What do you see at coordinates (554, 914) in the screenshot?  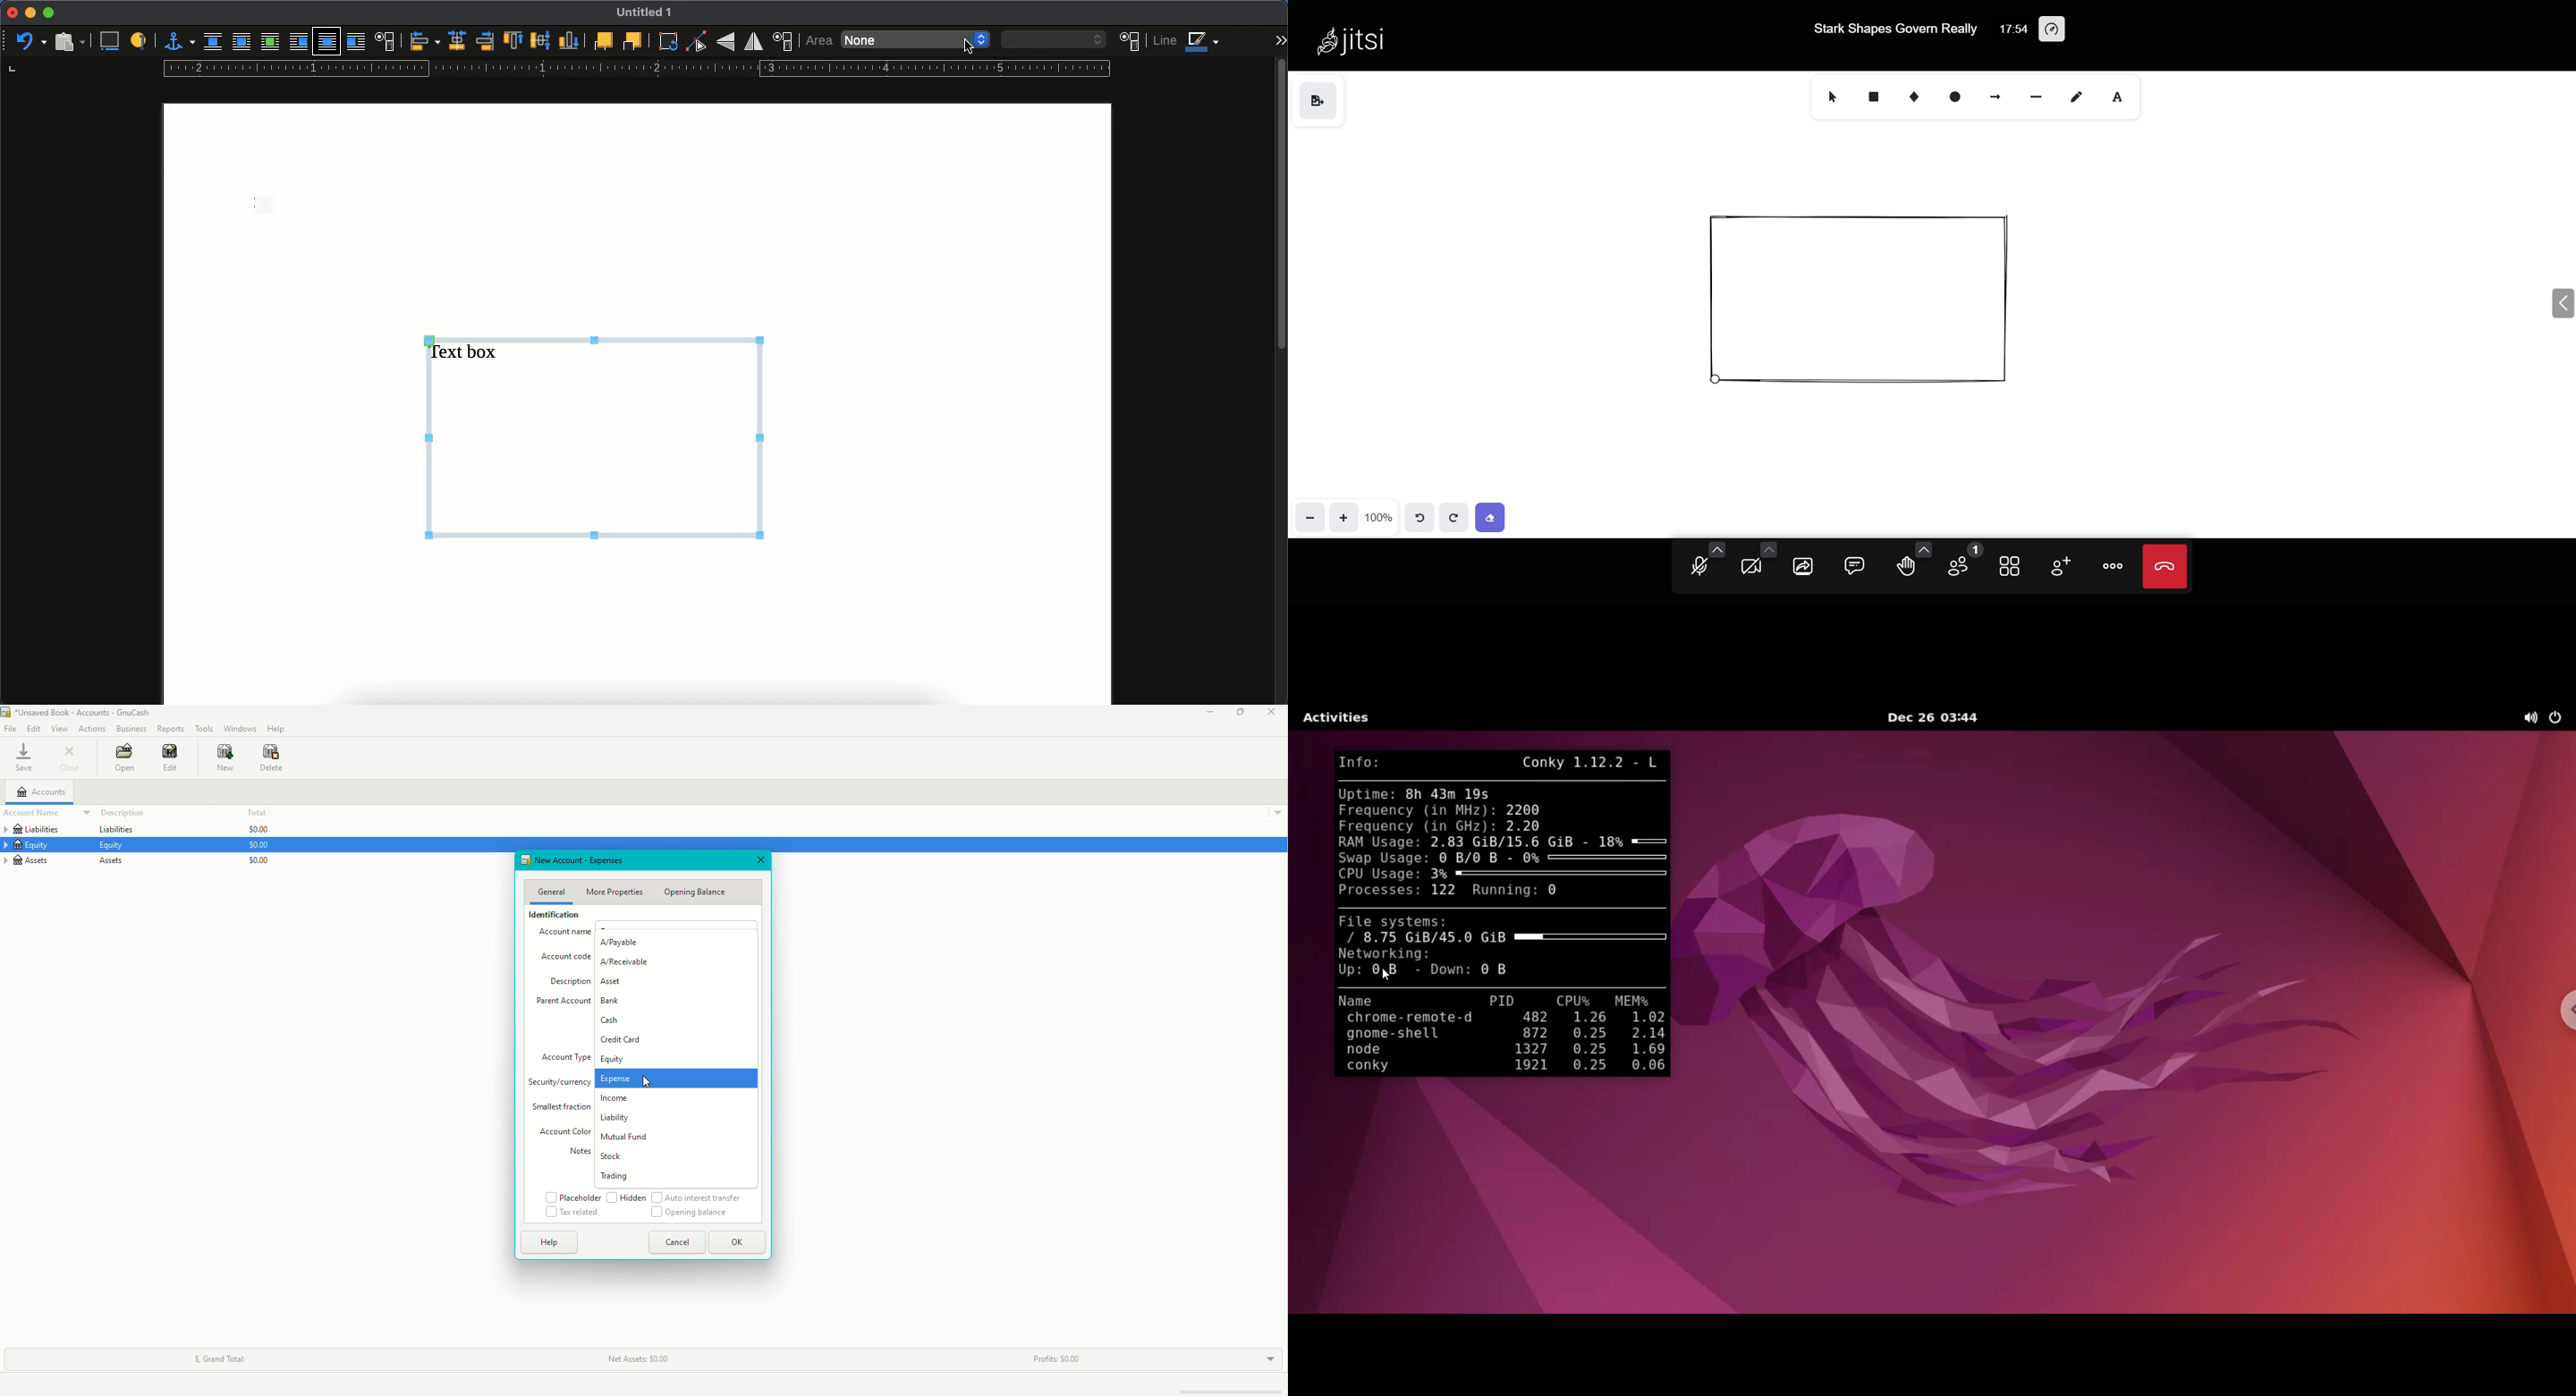 I see `Identification` at bounding box center [554, 914].